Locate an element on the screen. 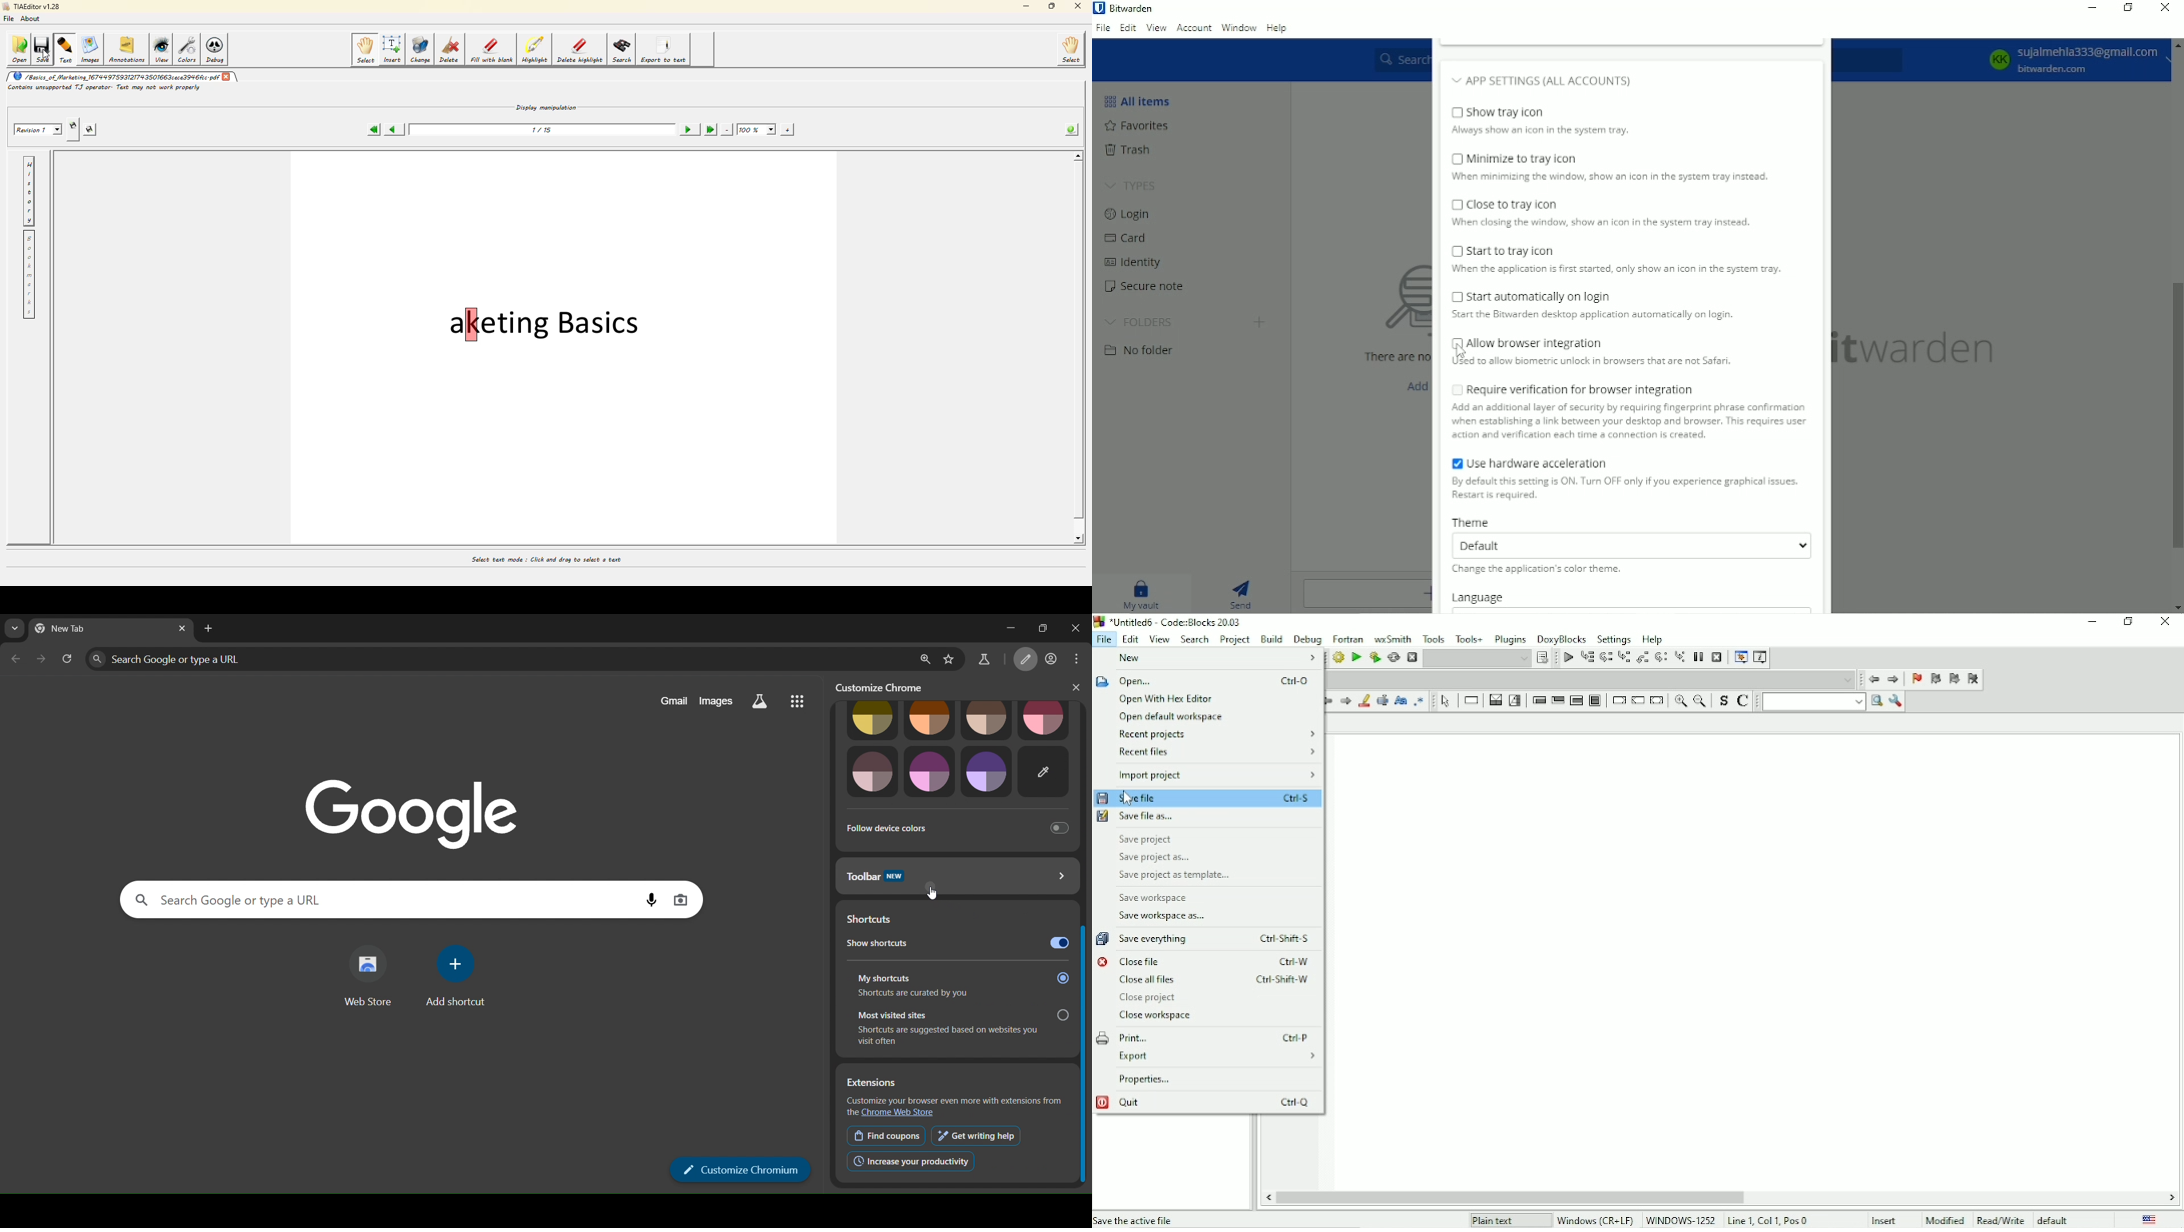 Image resolution: width=2184 pixels, height=1232 pixels. Always show an icon in the system tray. is located at coordinates (1542, 132).